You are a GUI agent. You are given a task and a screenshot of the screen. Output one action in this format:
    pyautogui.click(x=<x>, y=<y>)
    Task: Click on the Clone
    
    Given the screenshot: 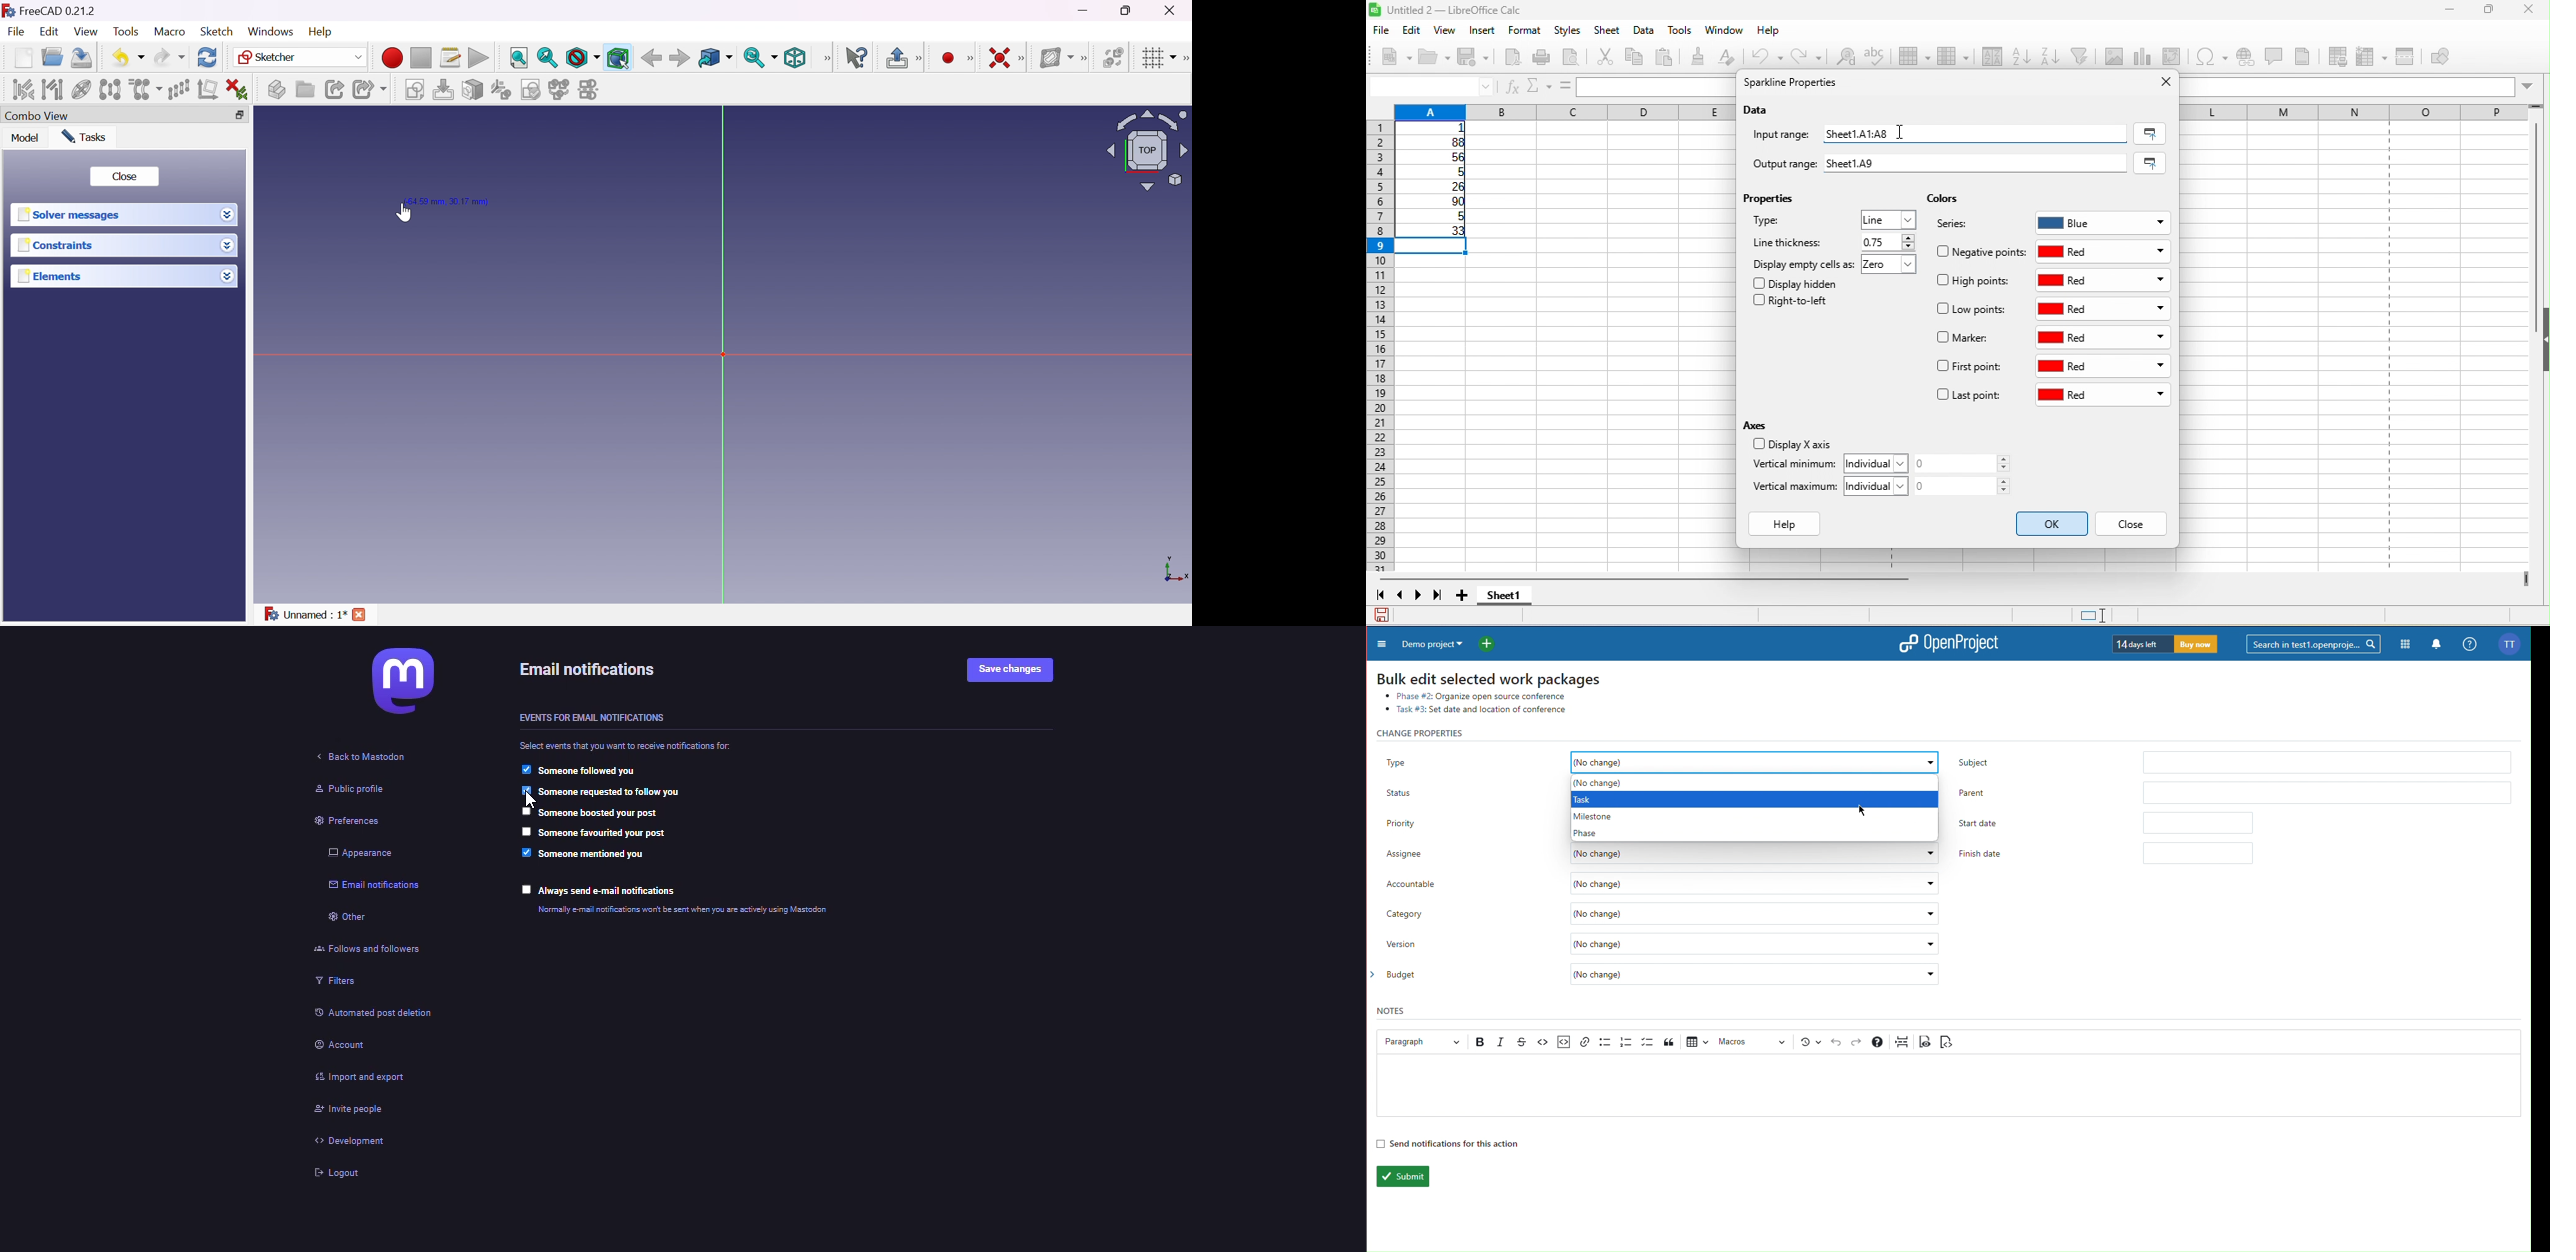 What is the action you would take?
    pyautogui.click(x=145, y=89)
    